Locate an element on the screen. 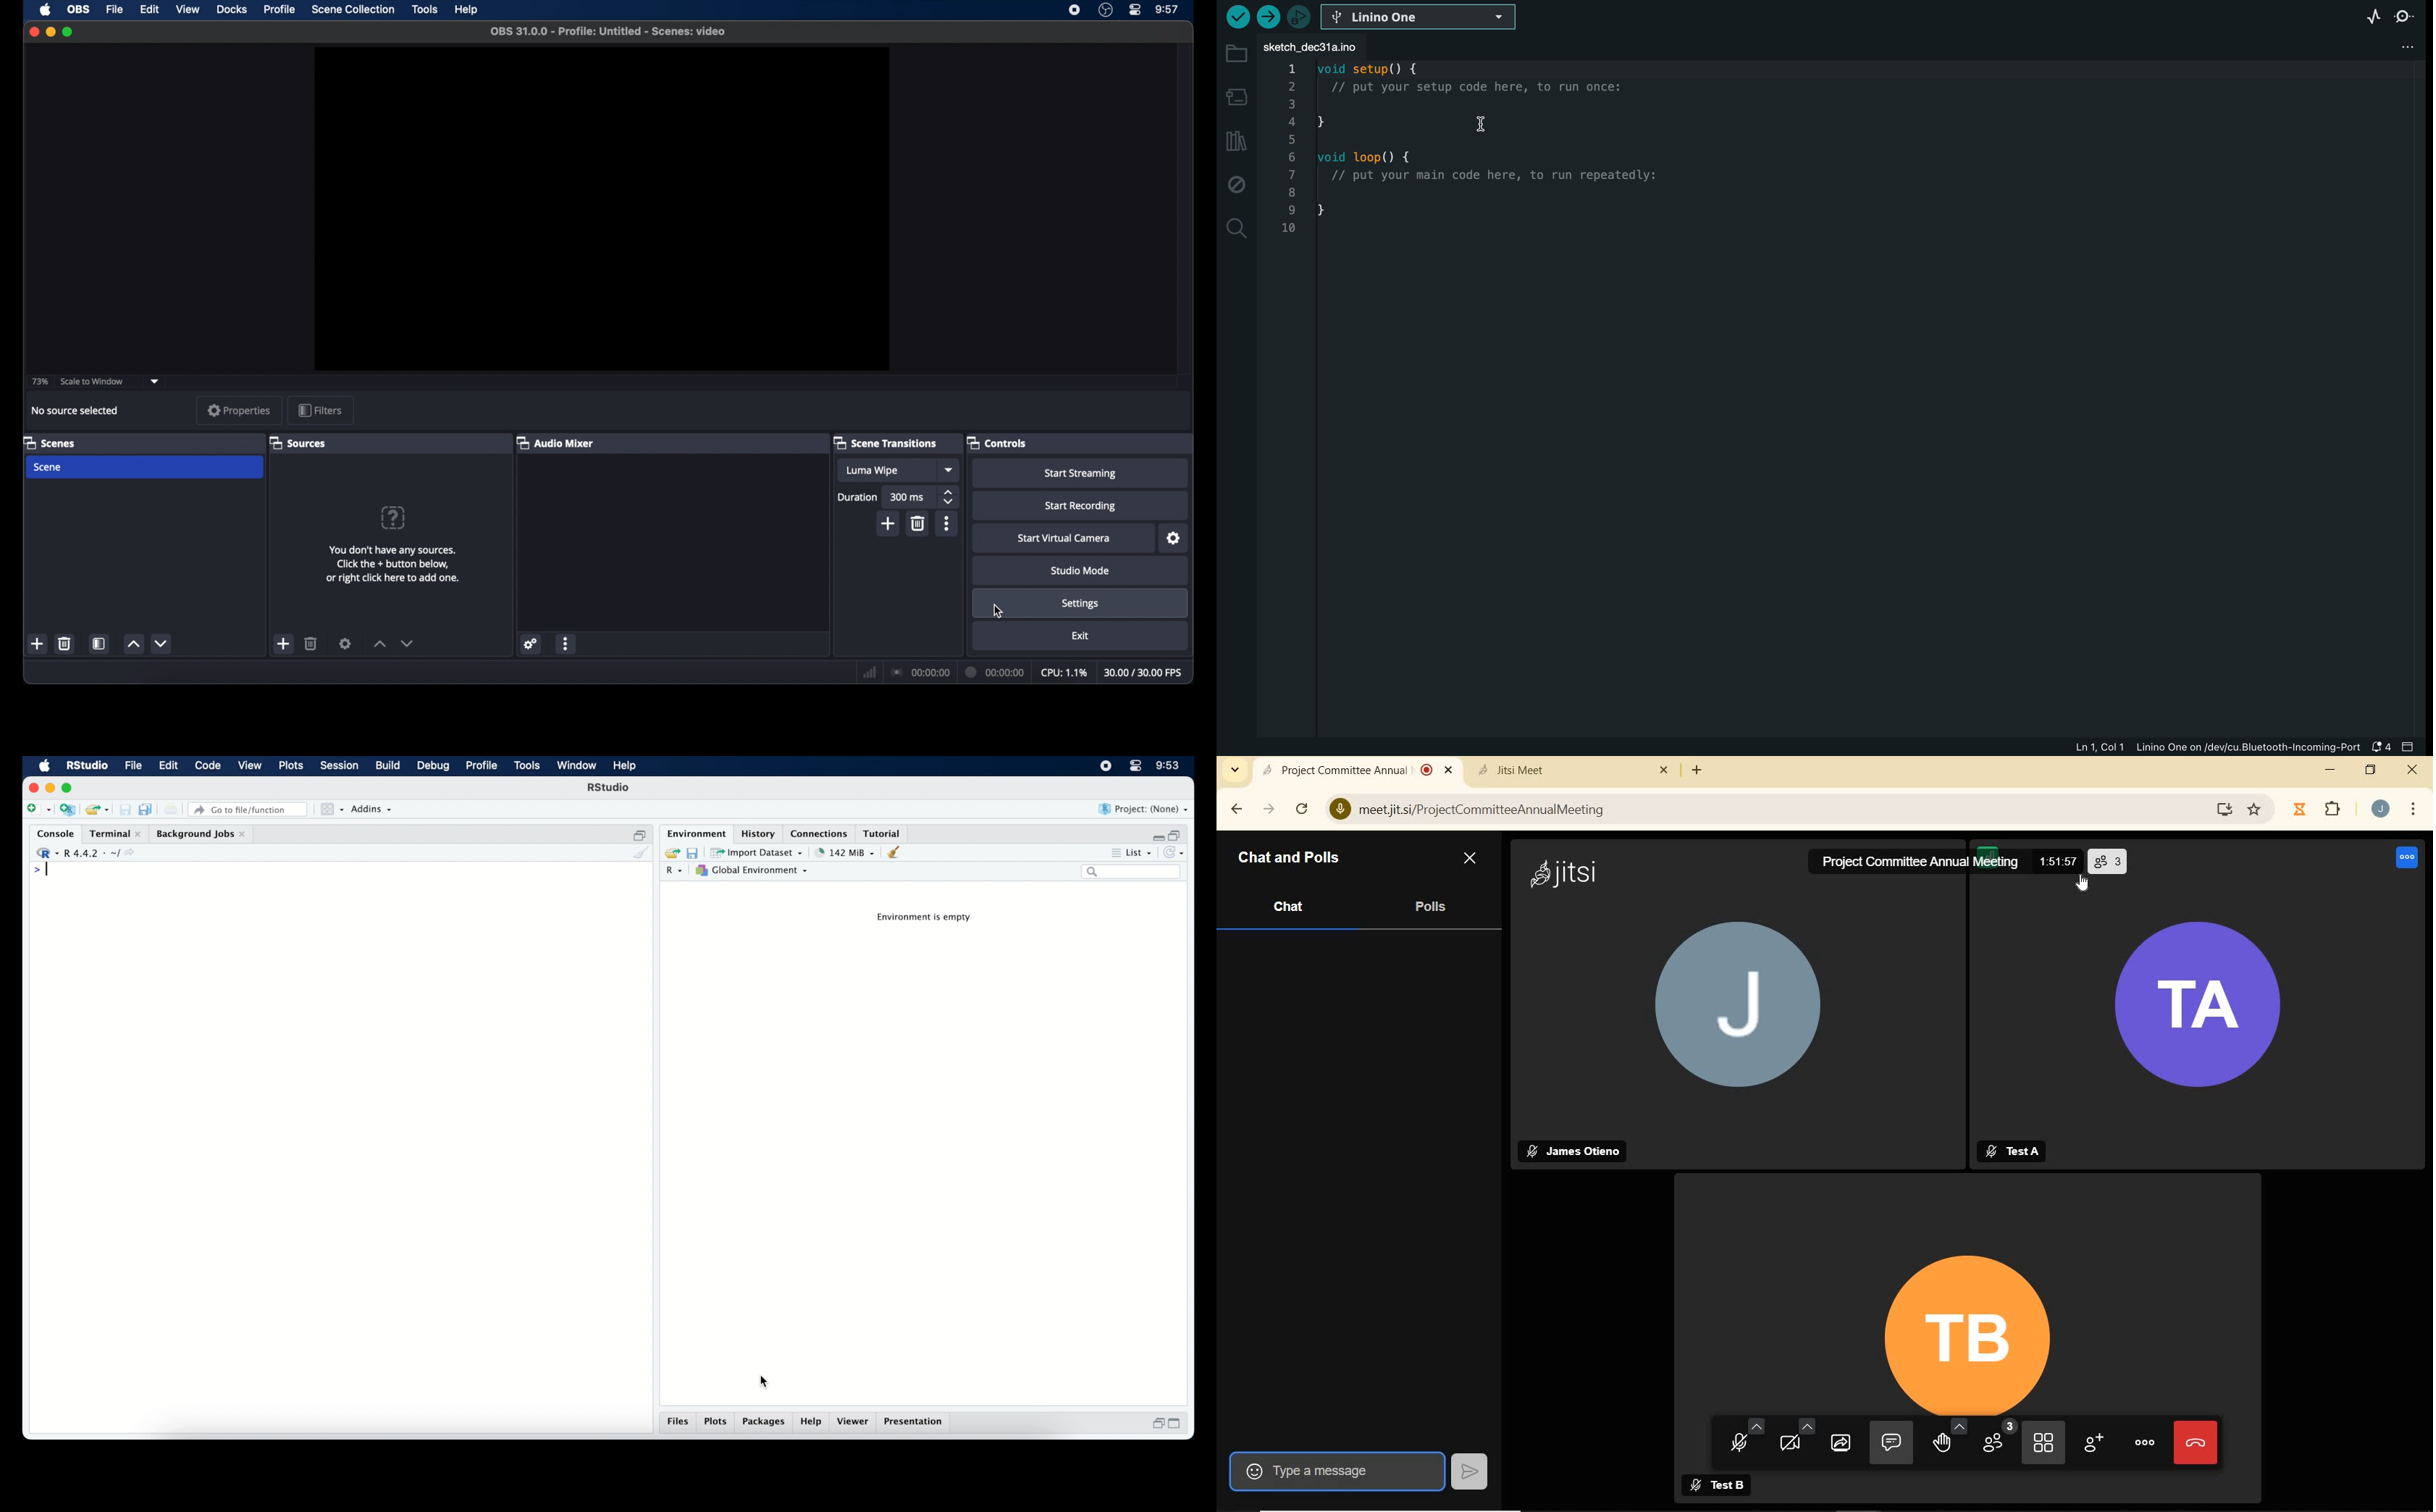 This screenshot has width=2436, height=1512. background jobs is located at coordinates (203, 833).